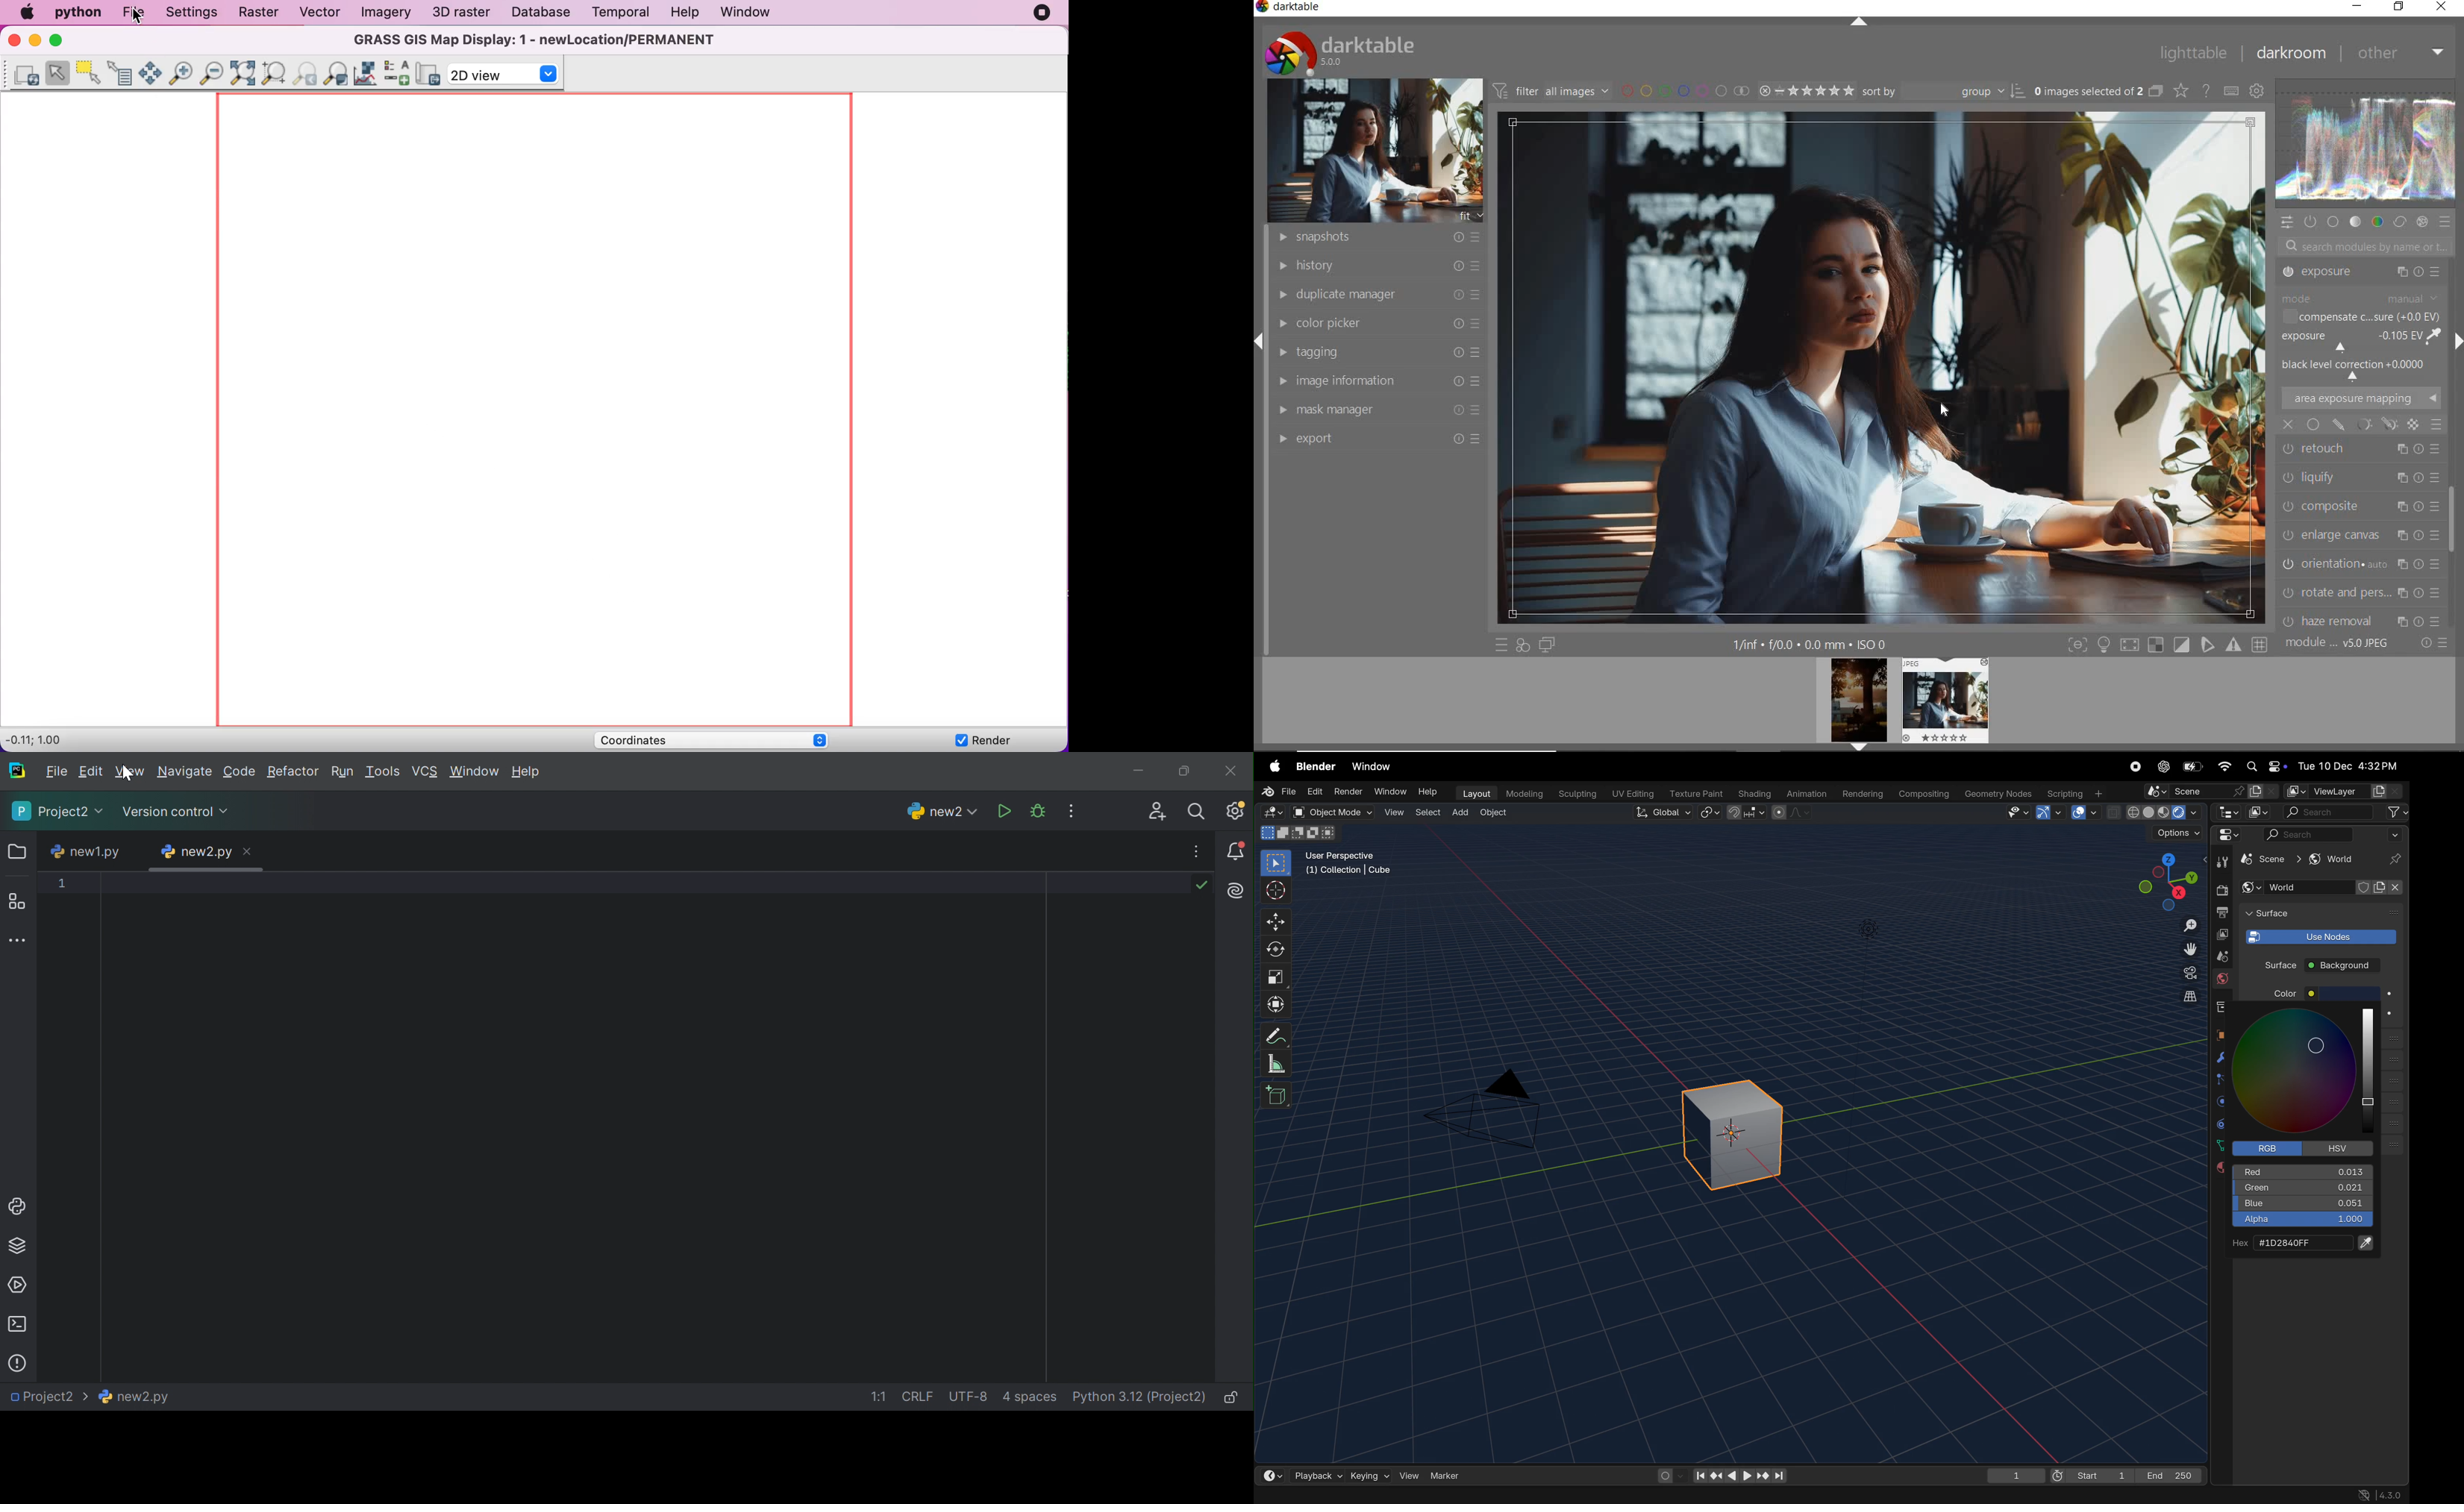  I want to click on scale, so click(1279, 1063).